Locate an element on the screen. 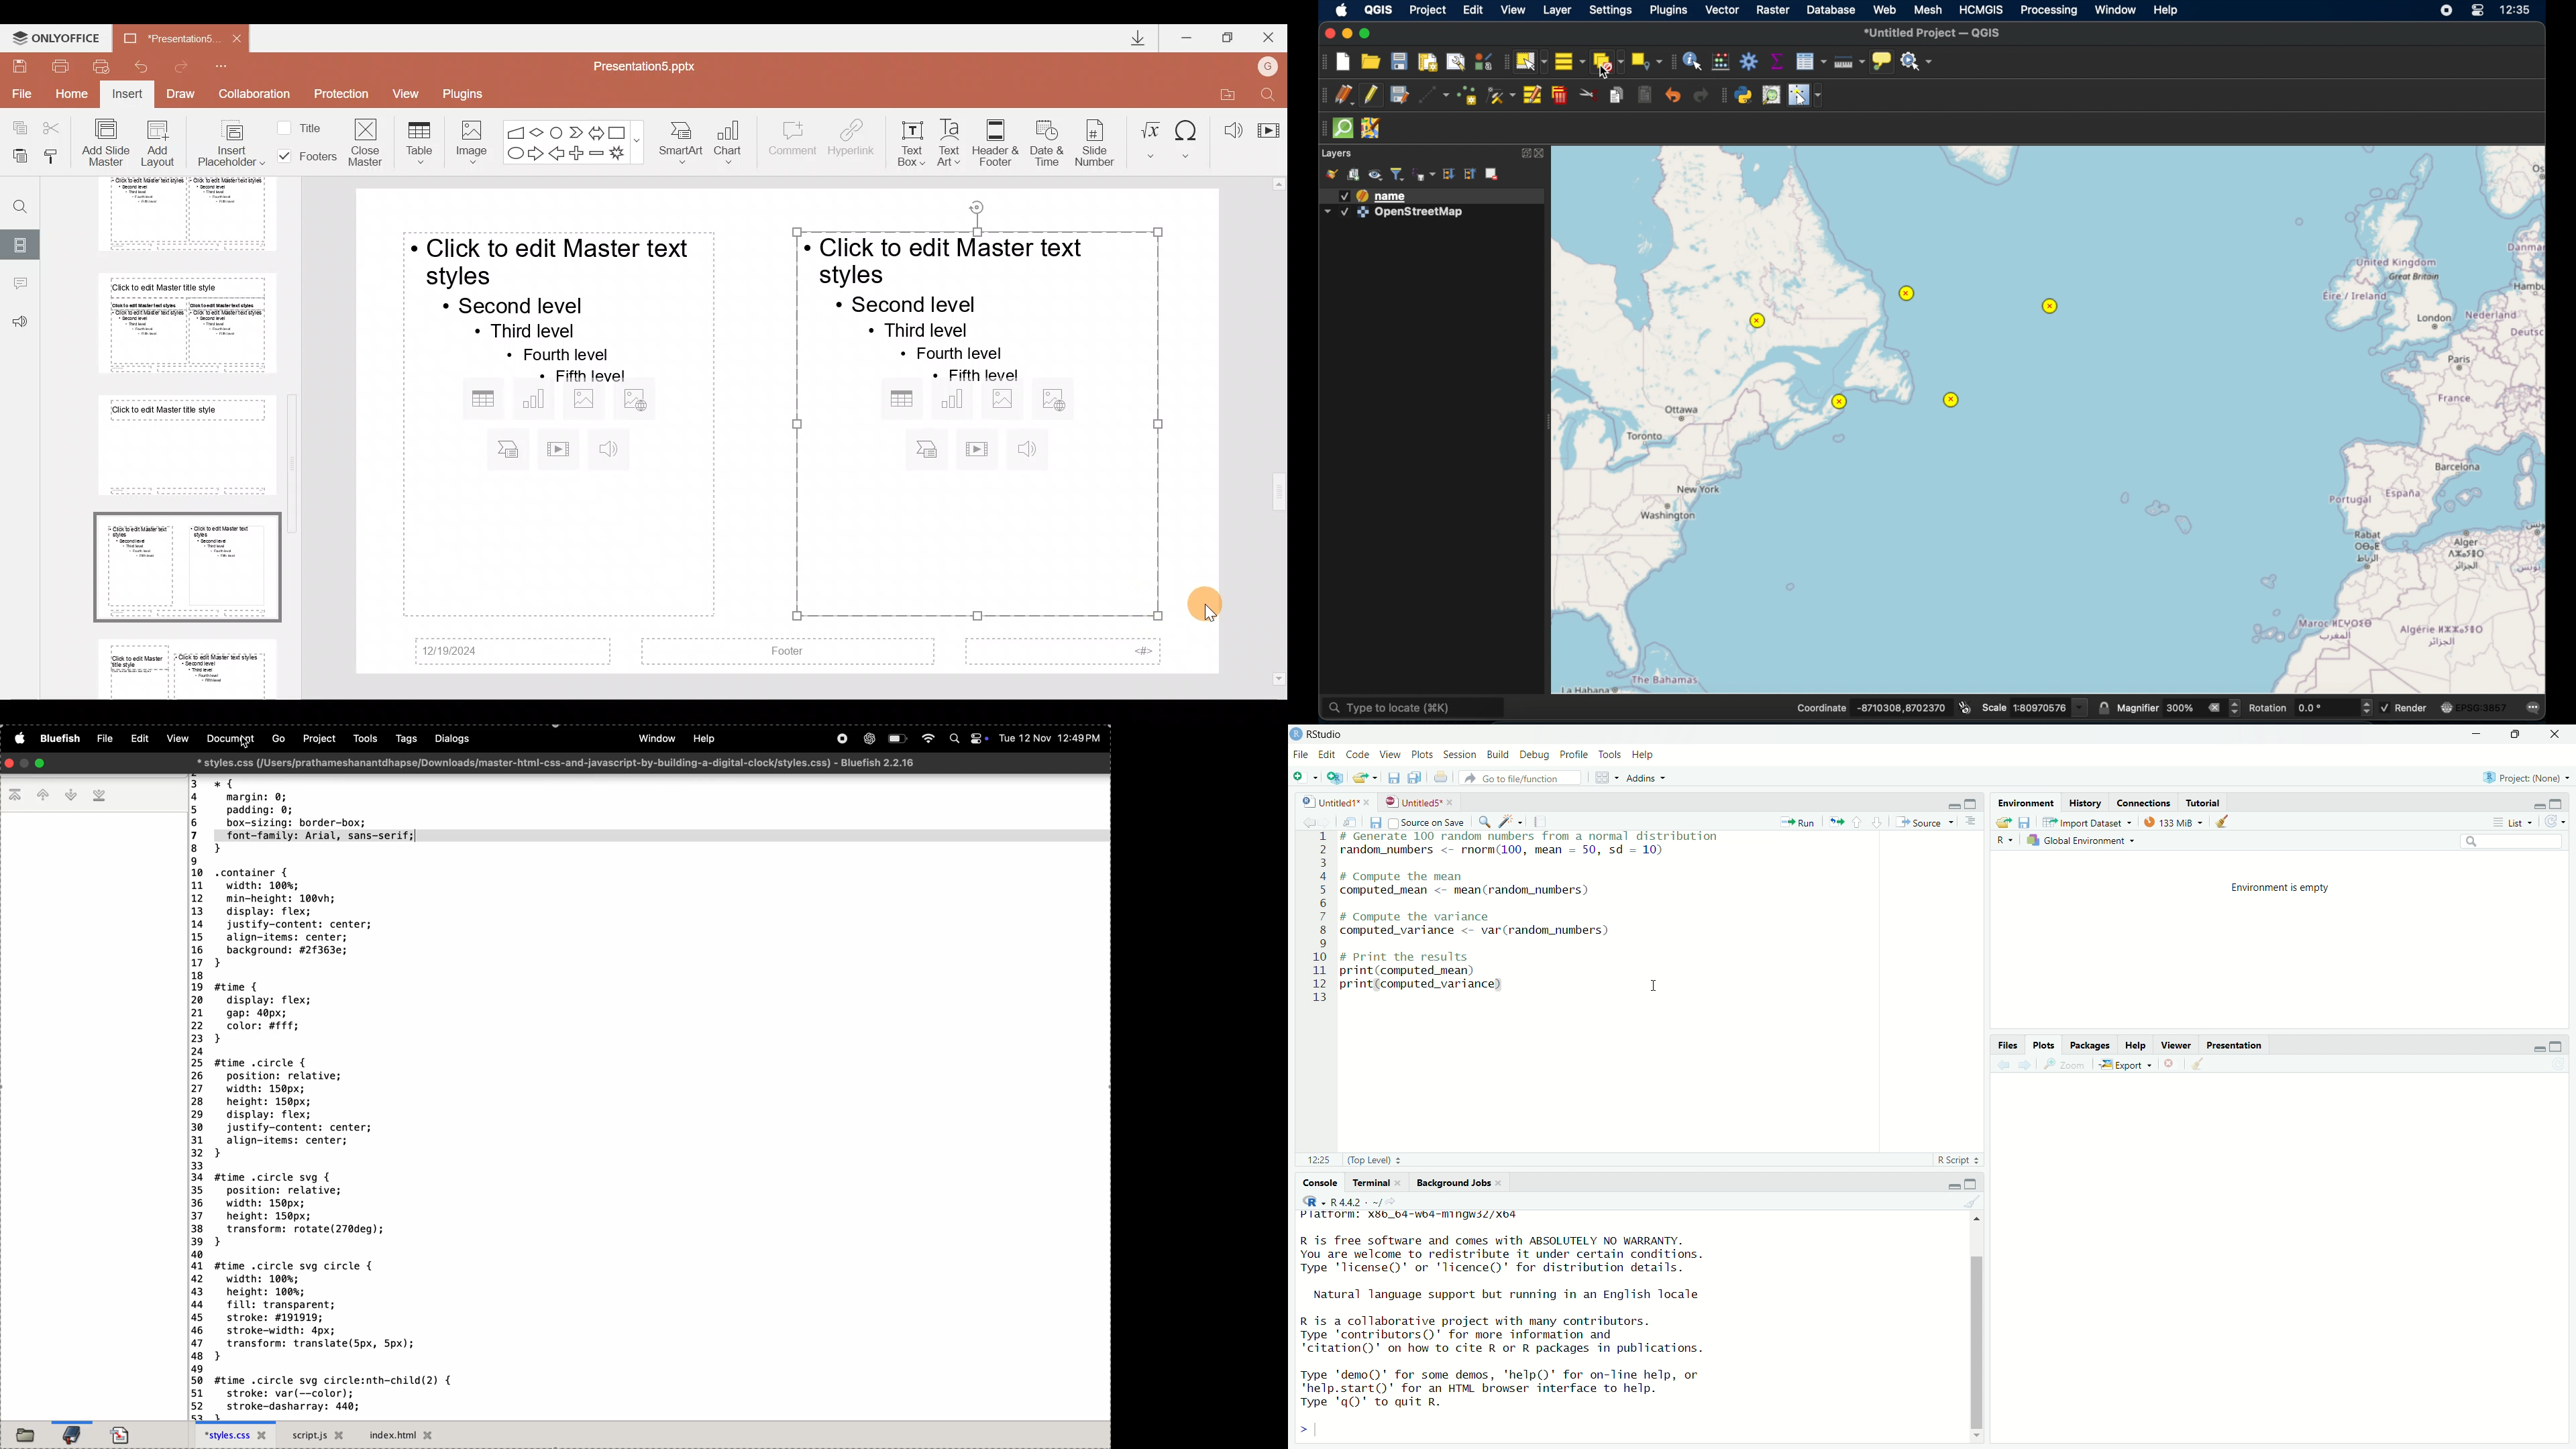 The image size is (2576, 1456). maximize is located at coordinates (1974, 1181).